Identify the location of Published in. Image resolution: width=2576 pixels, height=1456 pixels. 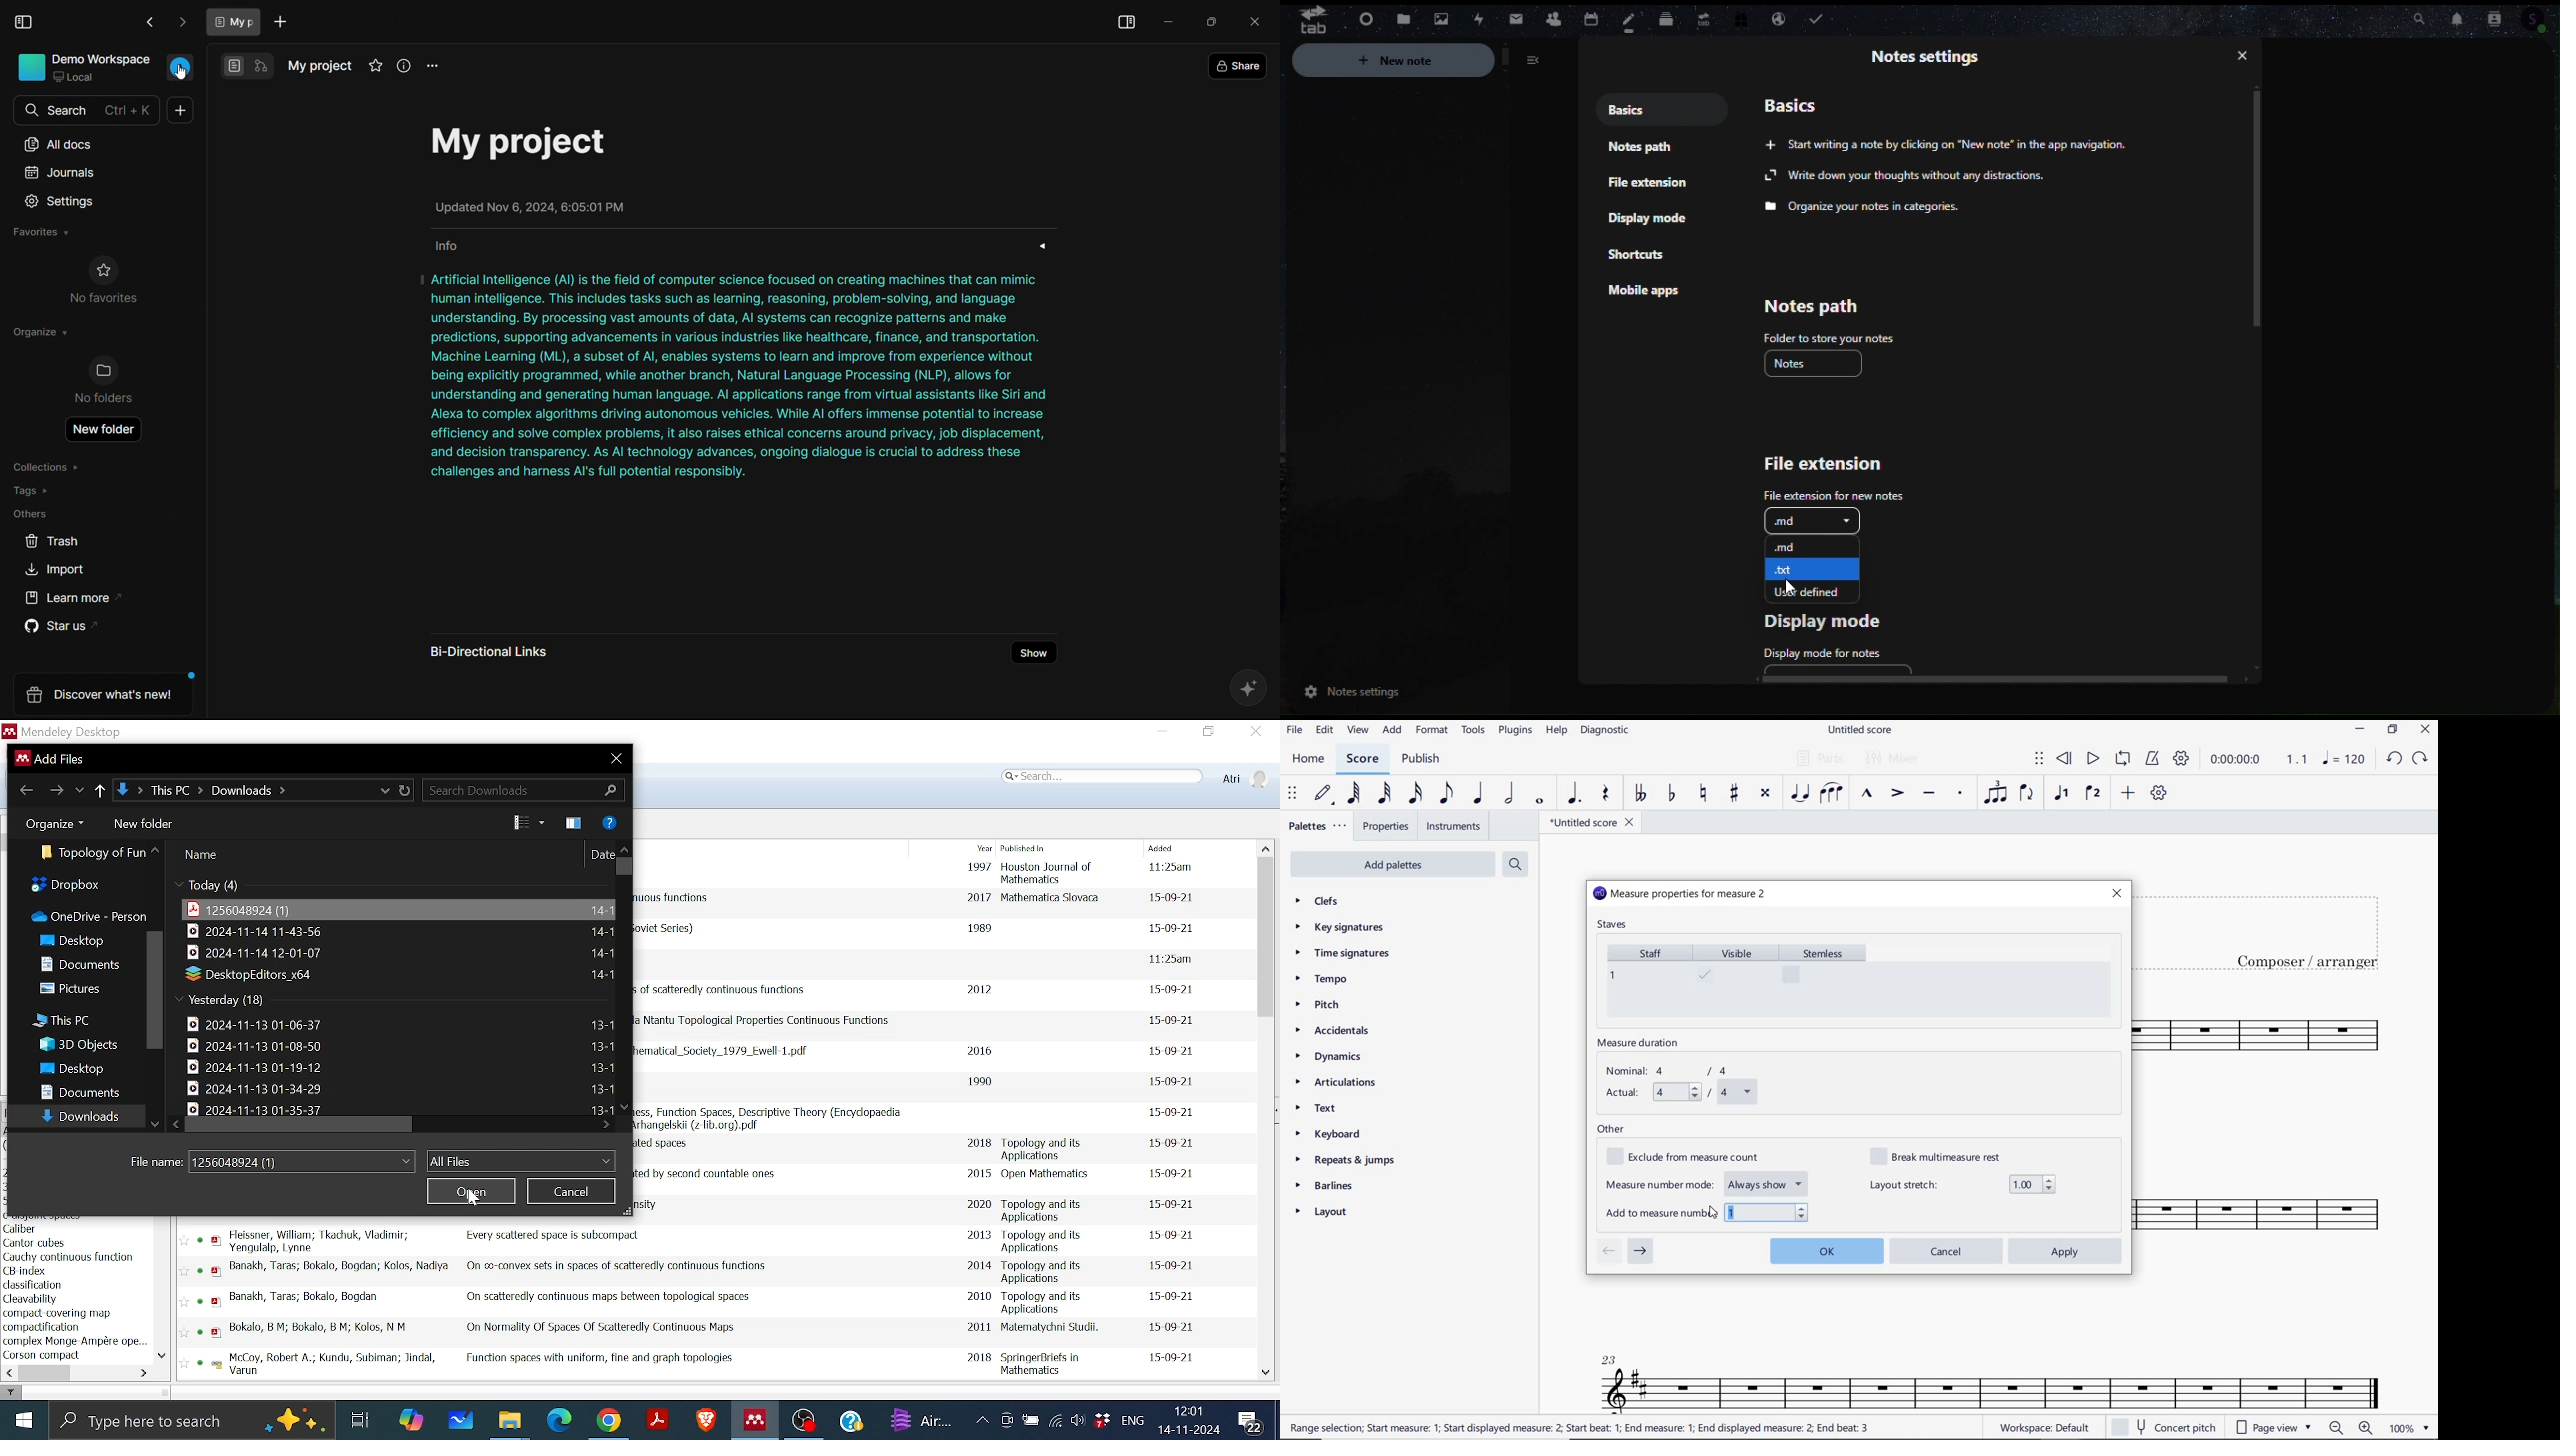
(1052, 1242).